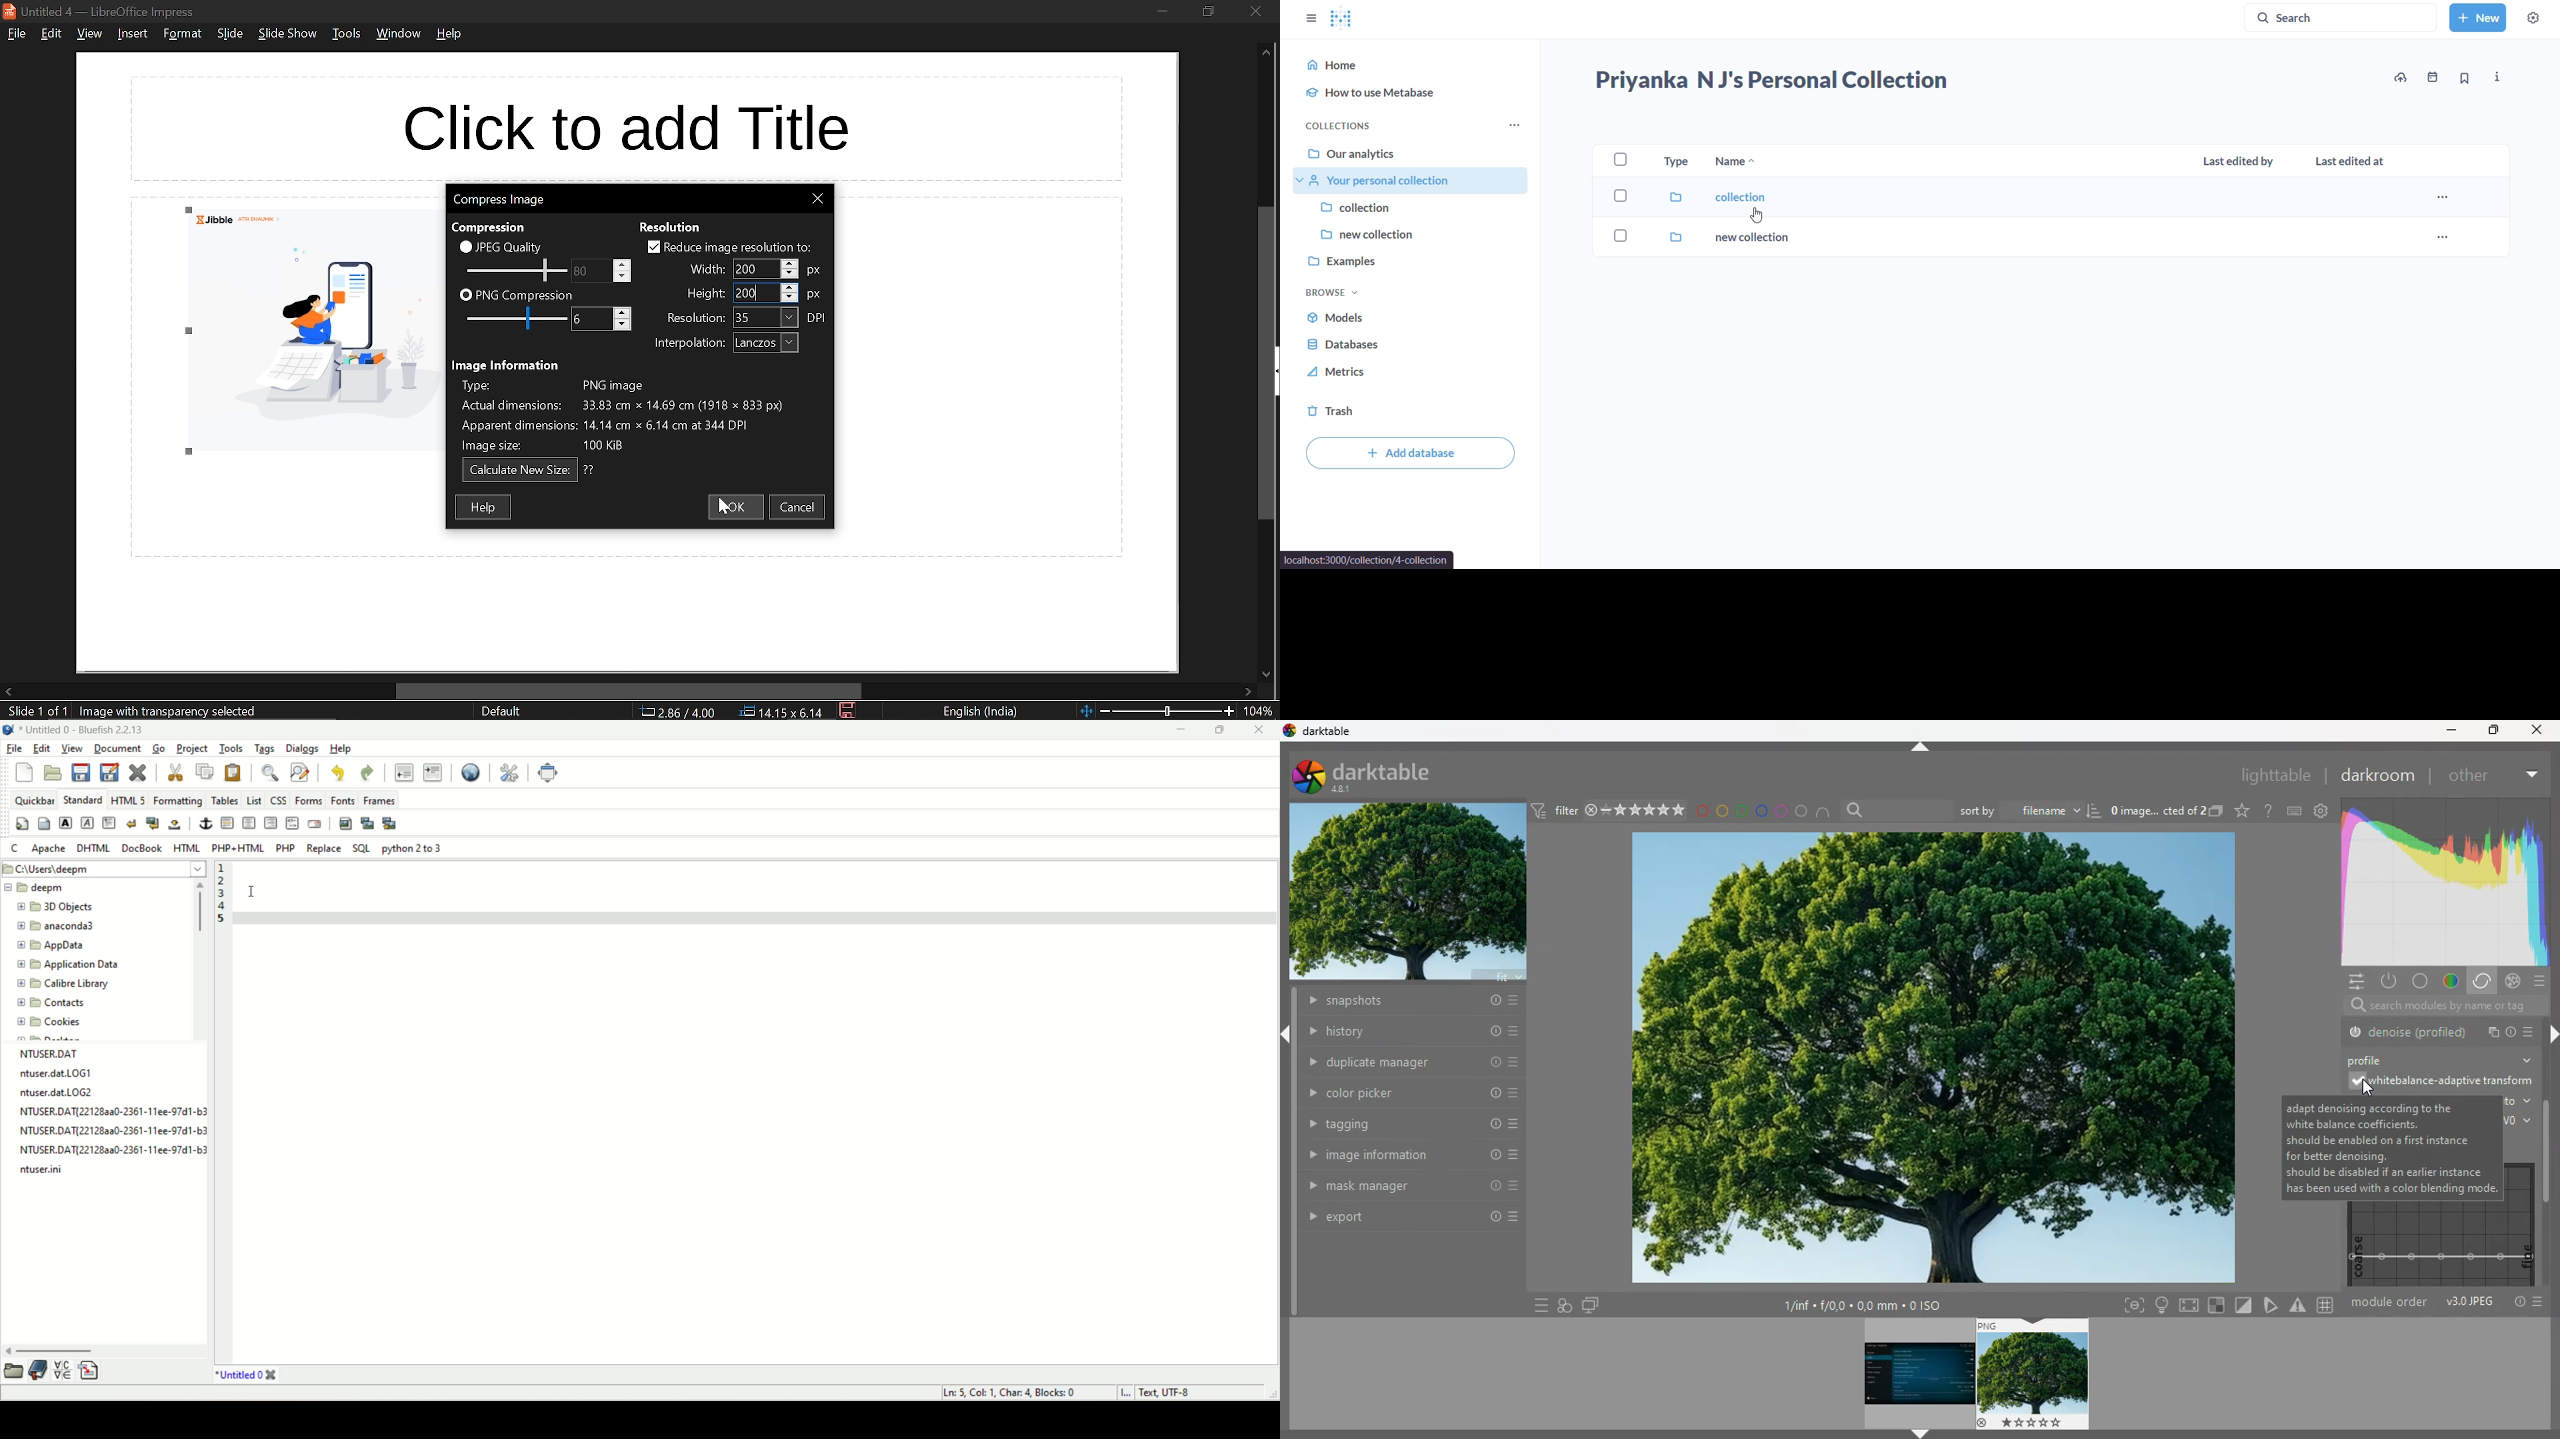  Describe the element at coordinates (1255, 11) in the screenshot. I see `close` at that location.